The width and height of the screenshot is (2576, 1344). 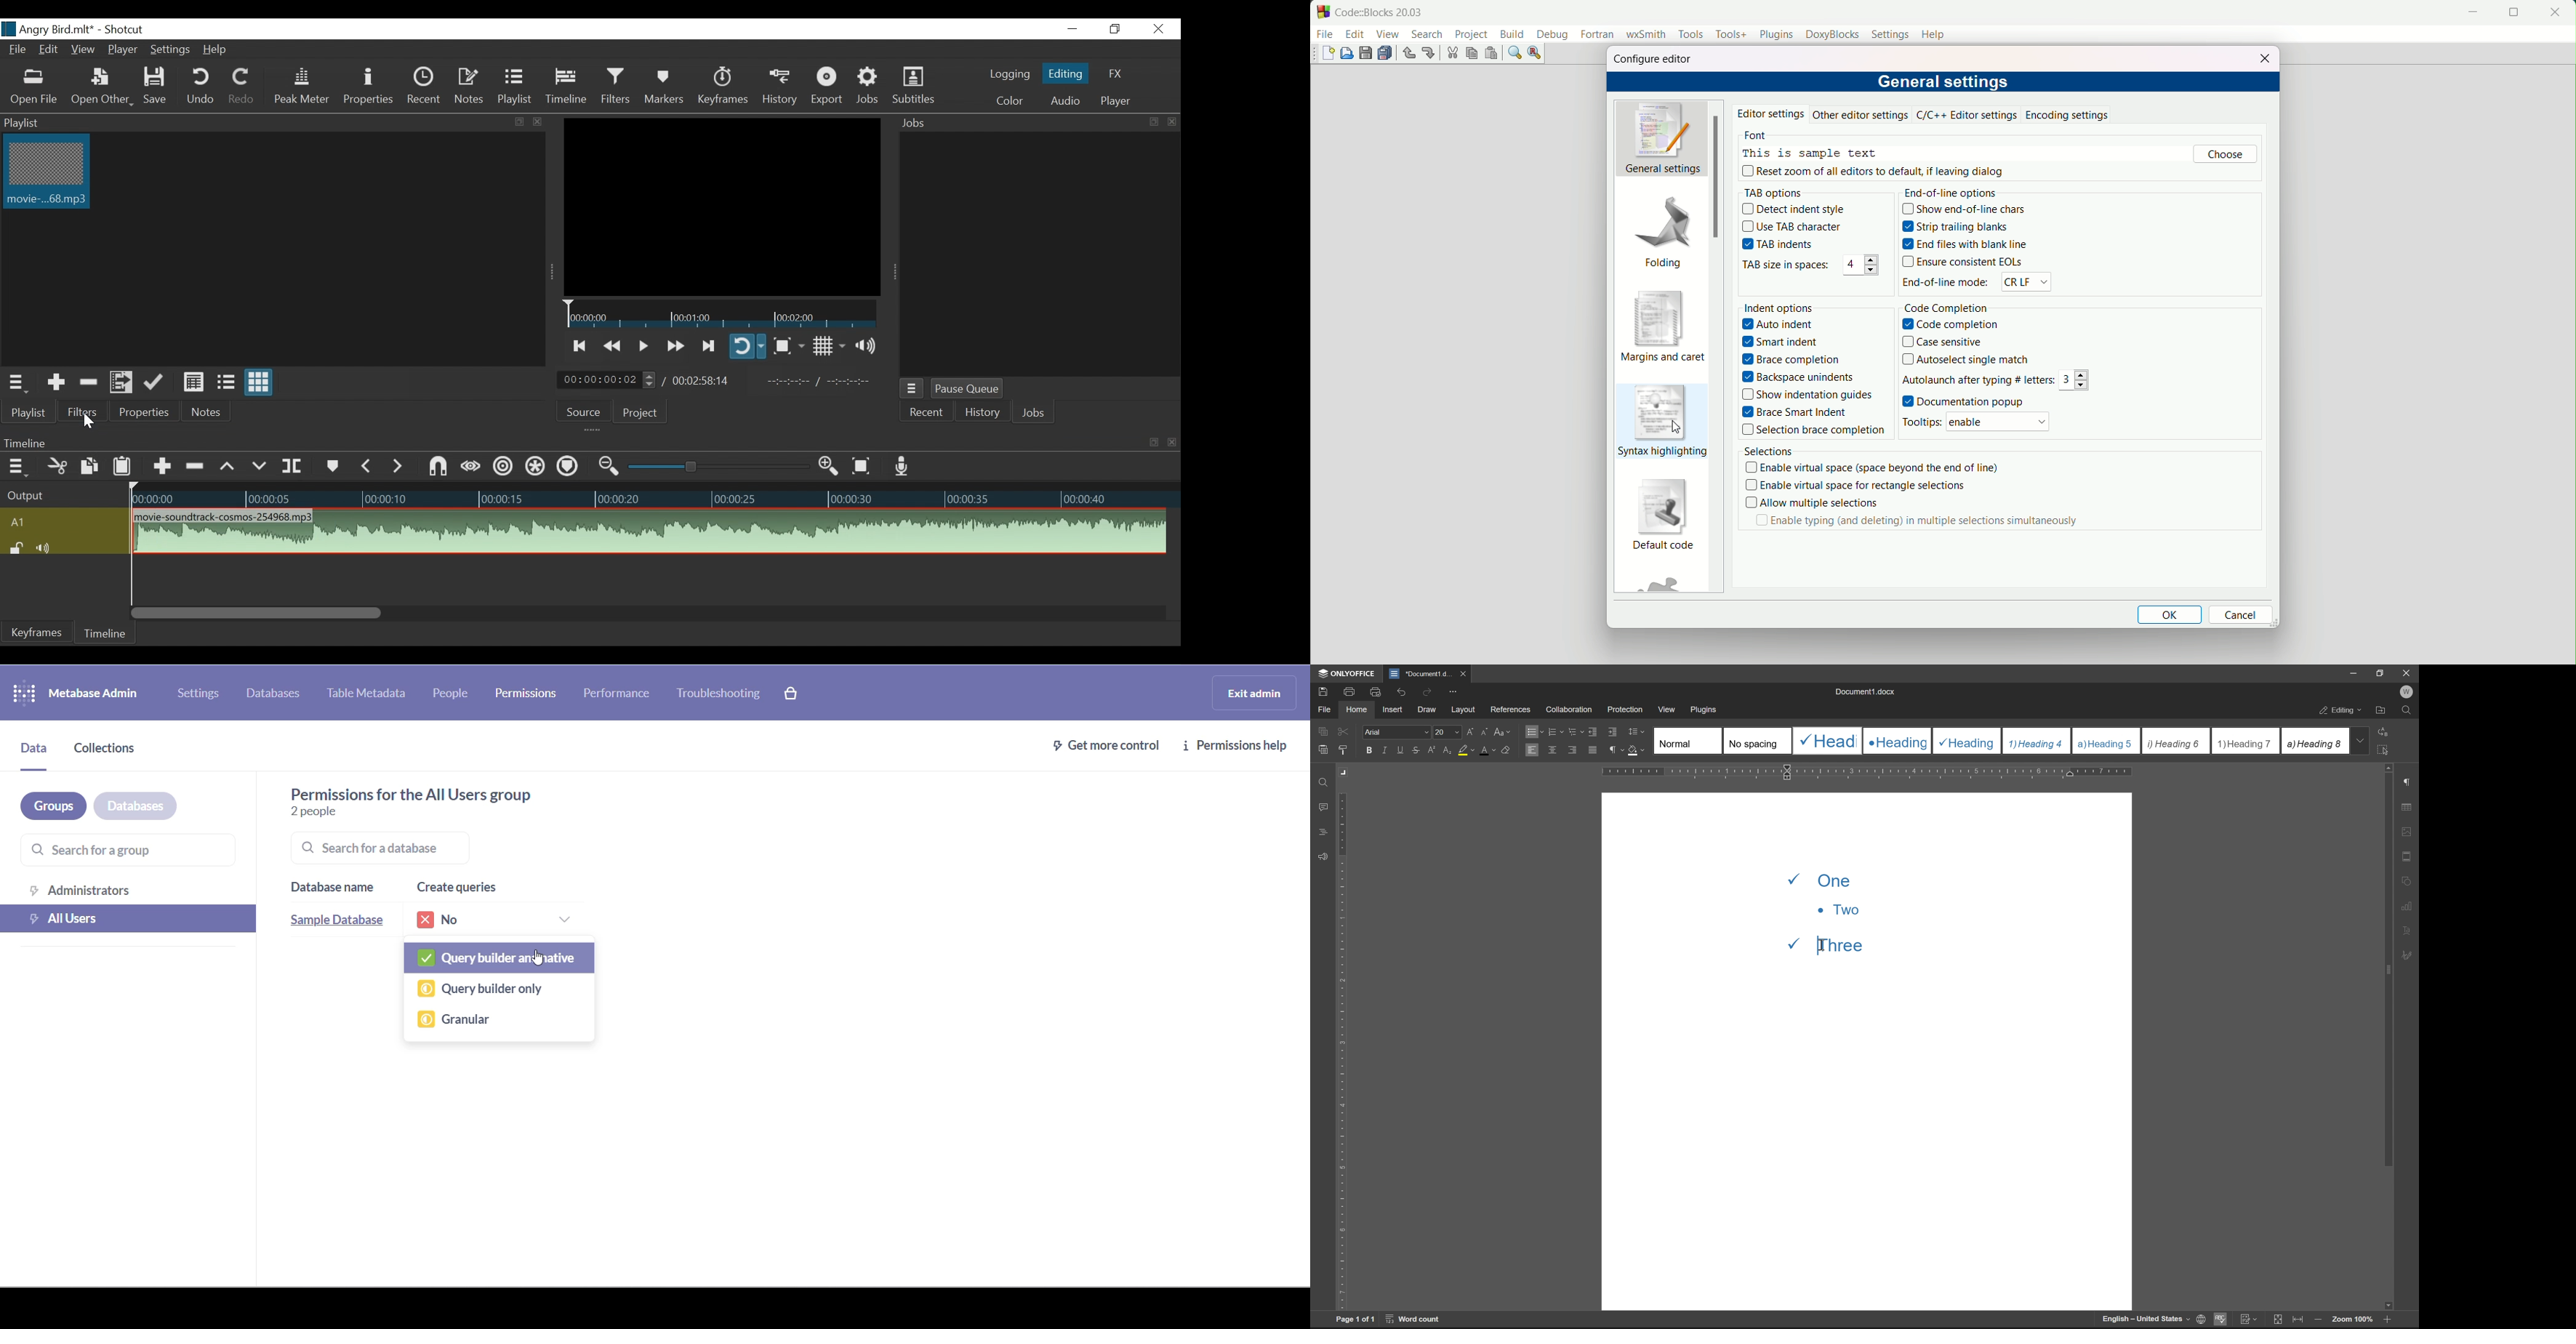 What do you see at coordinates (1348, 53) in the screenshot?
I see `open` at bounding box center [1348, 53].